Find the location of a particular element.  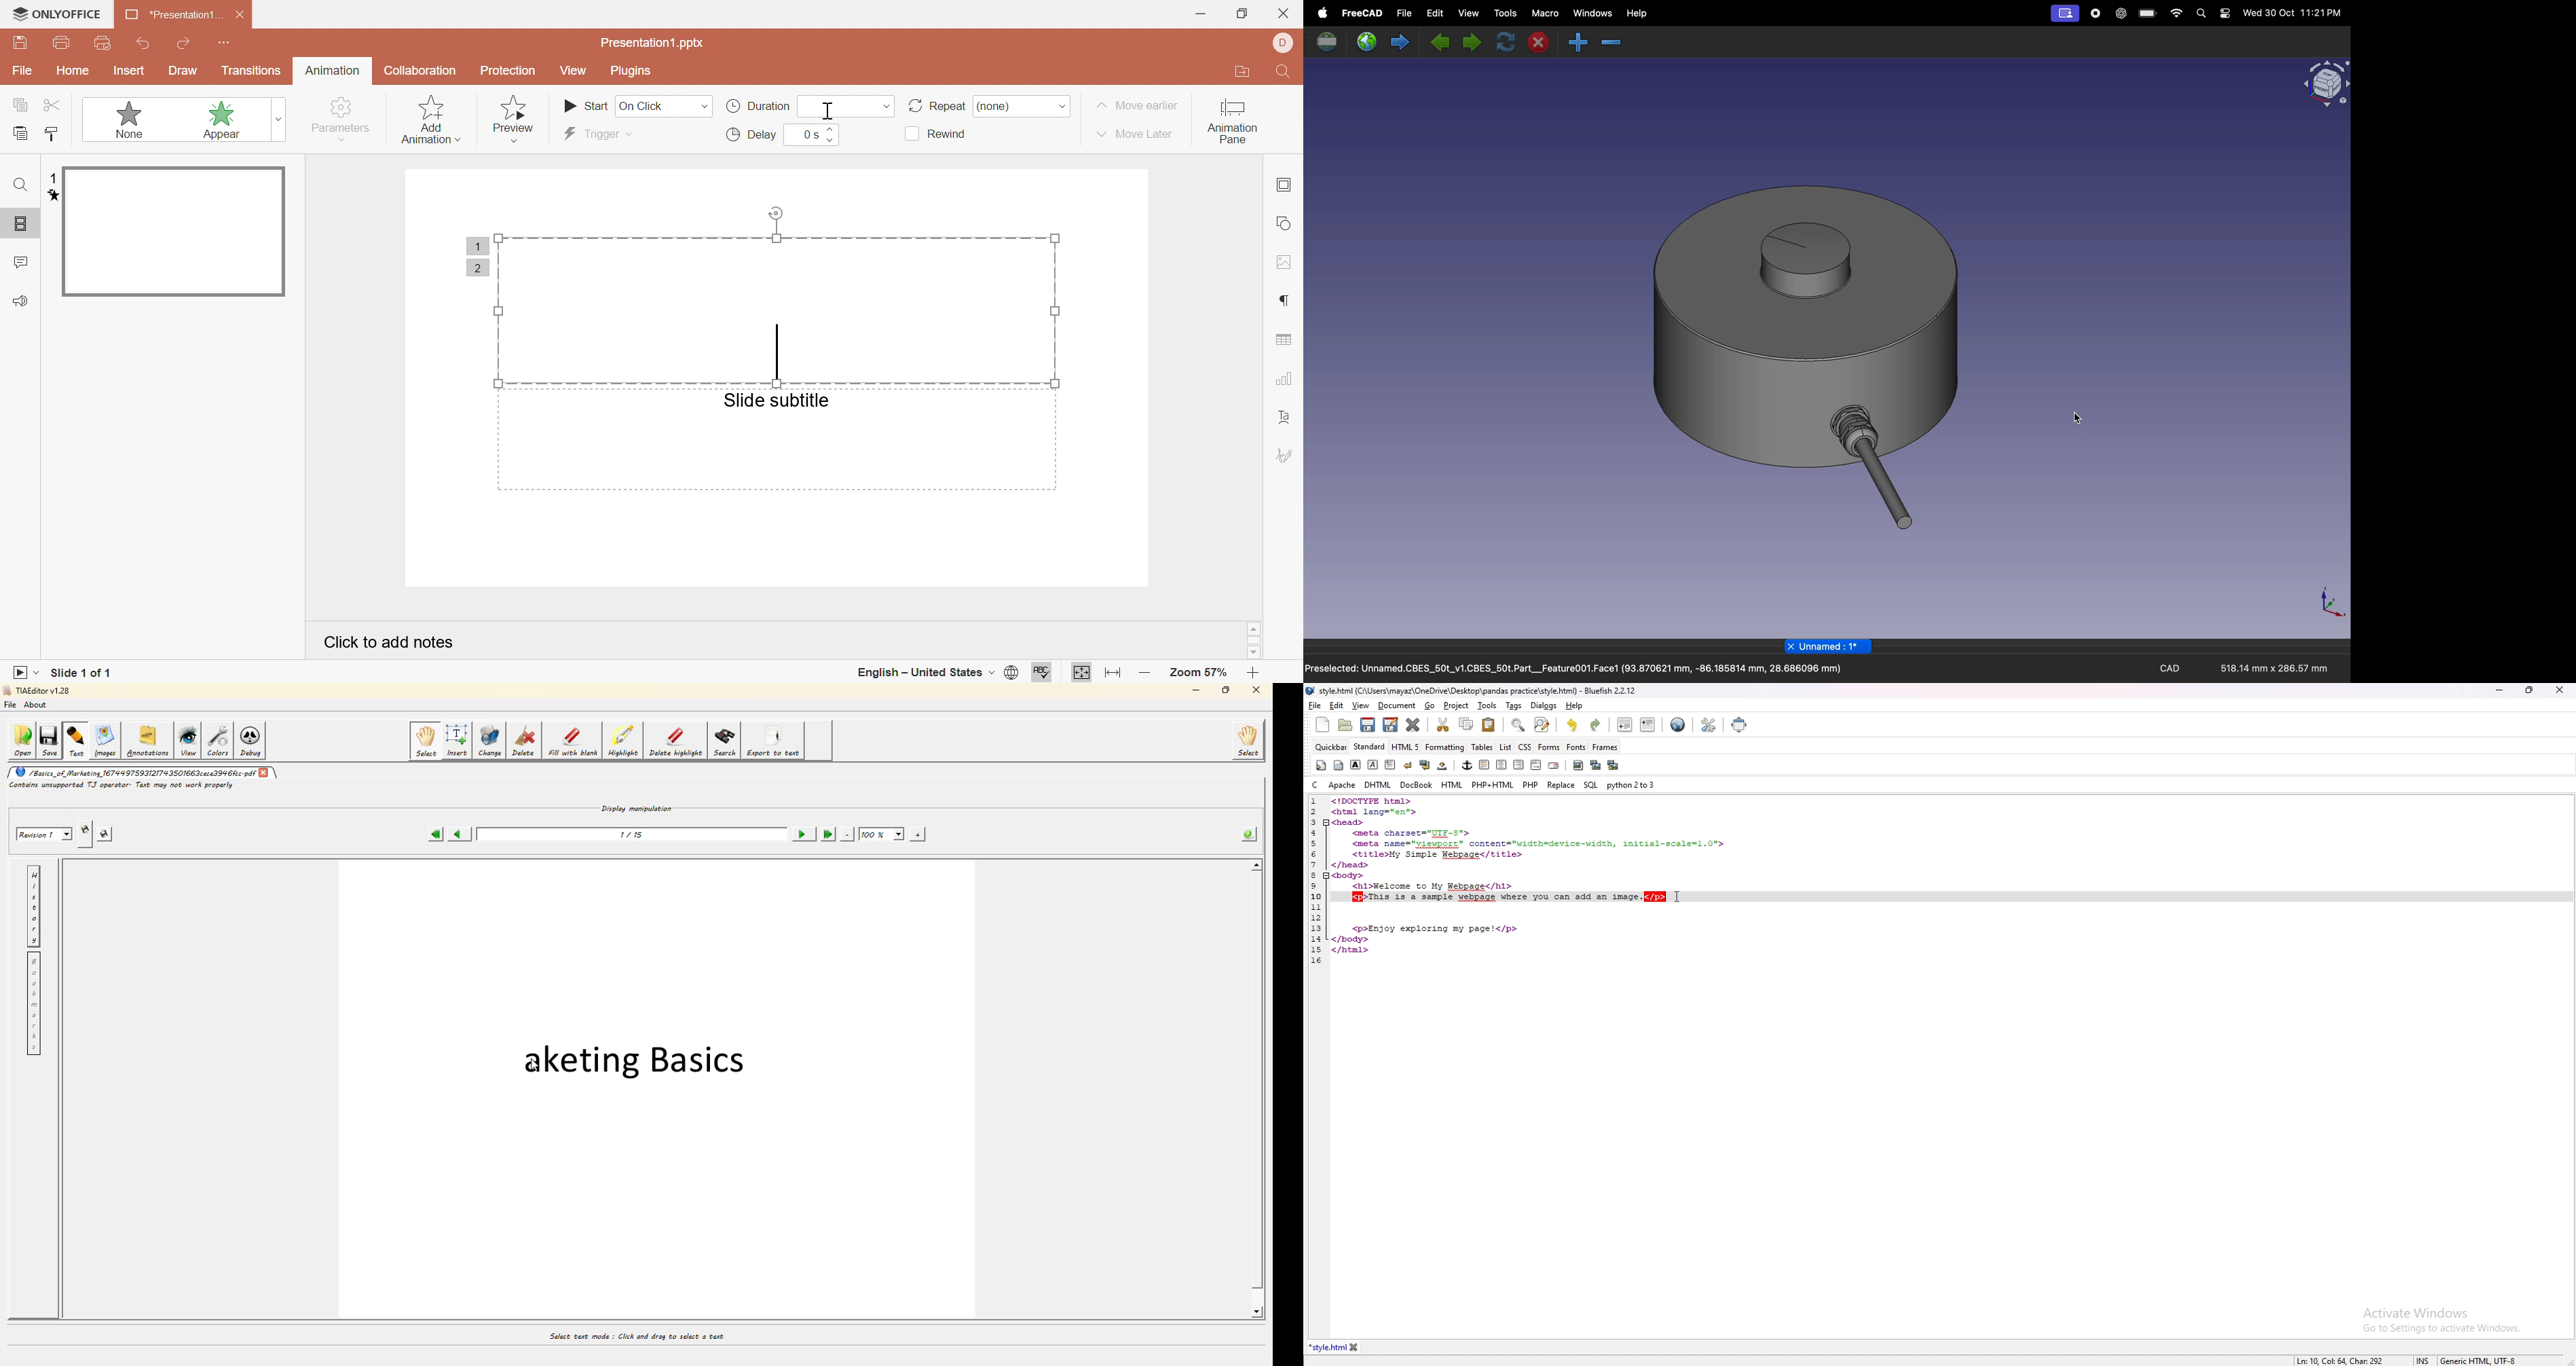

*presentation1... is located at coordinates (172, 14).